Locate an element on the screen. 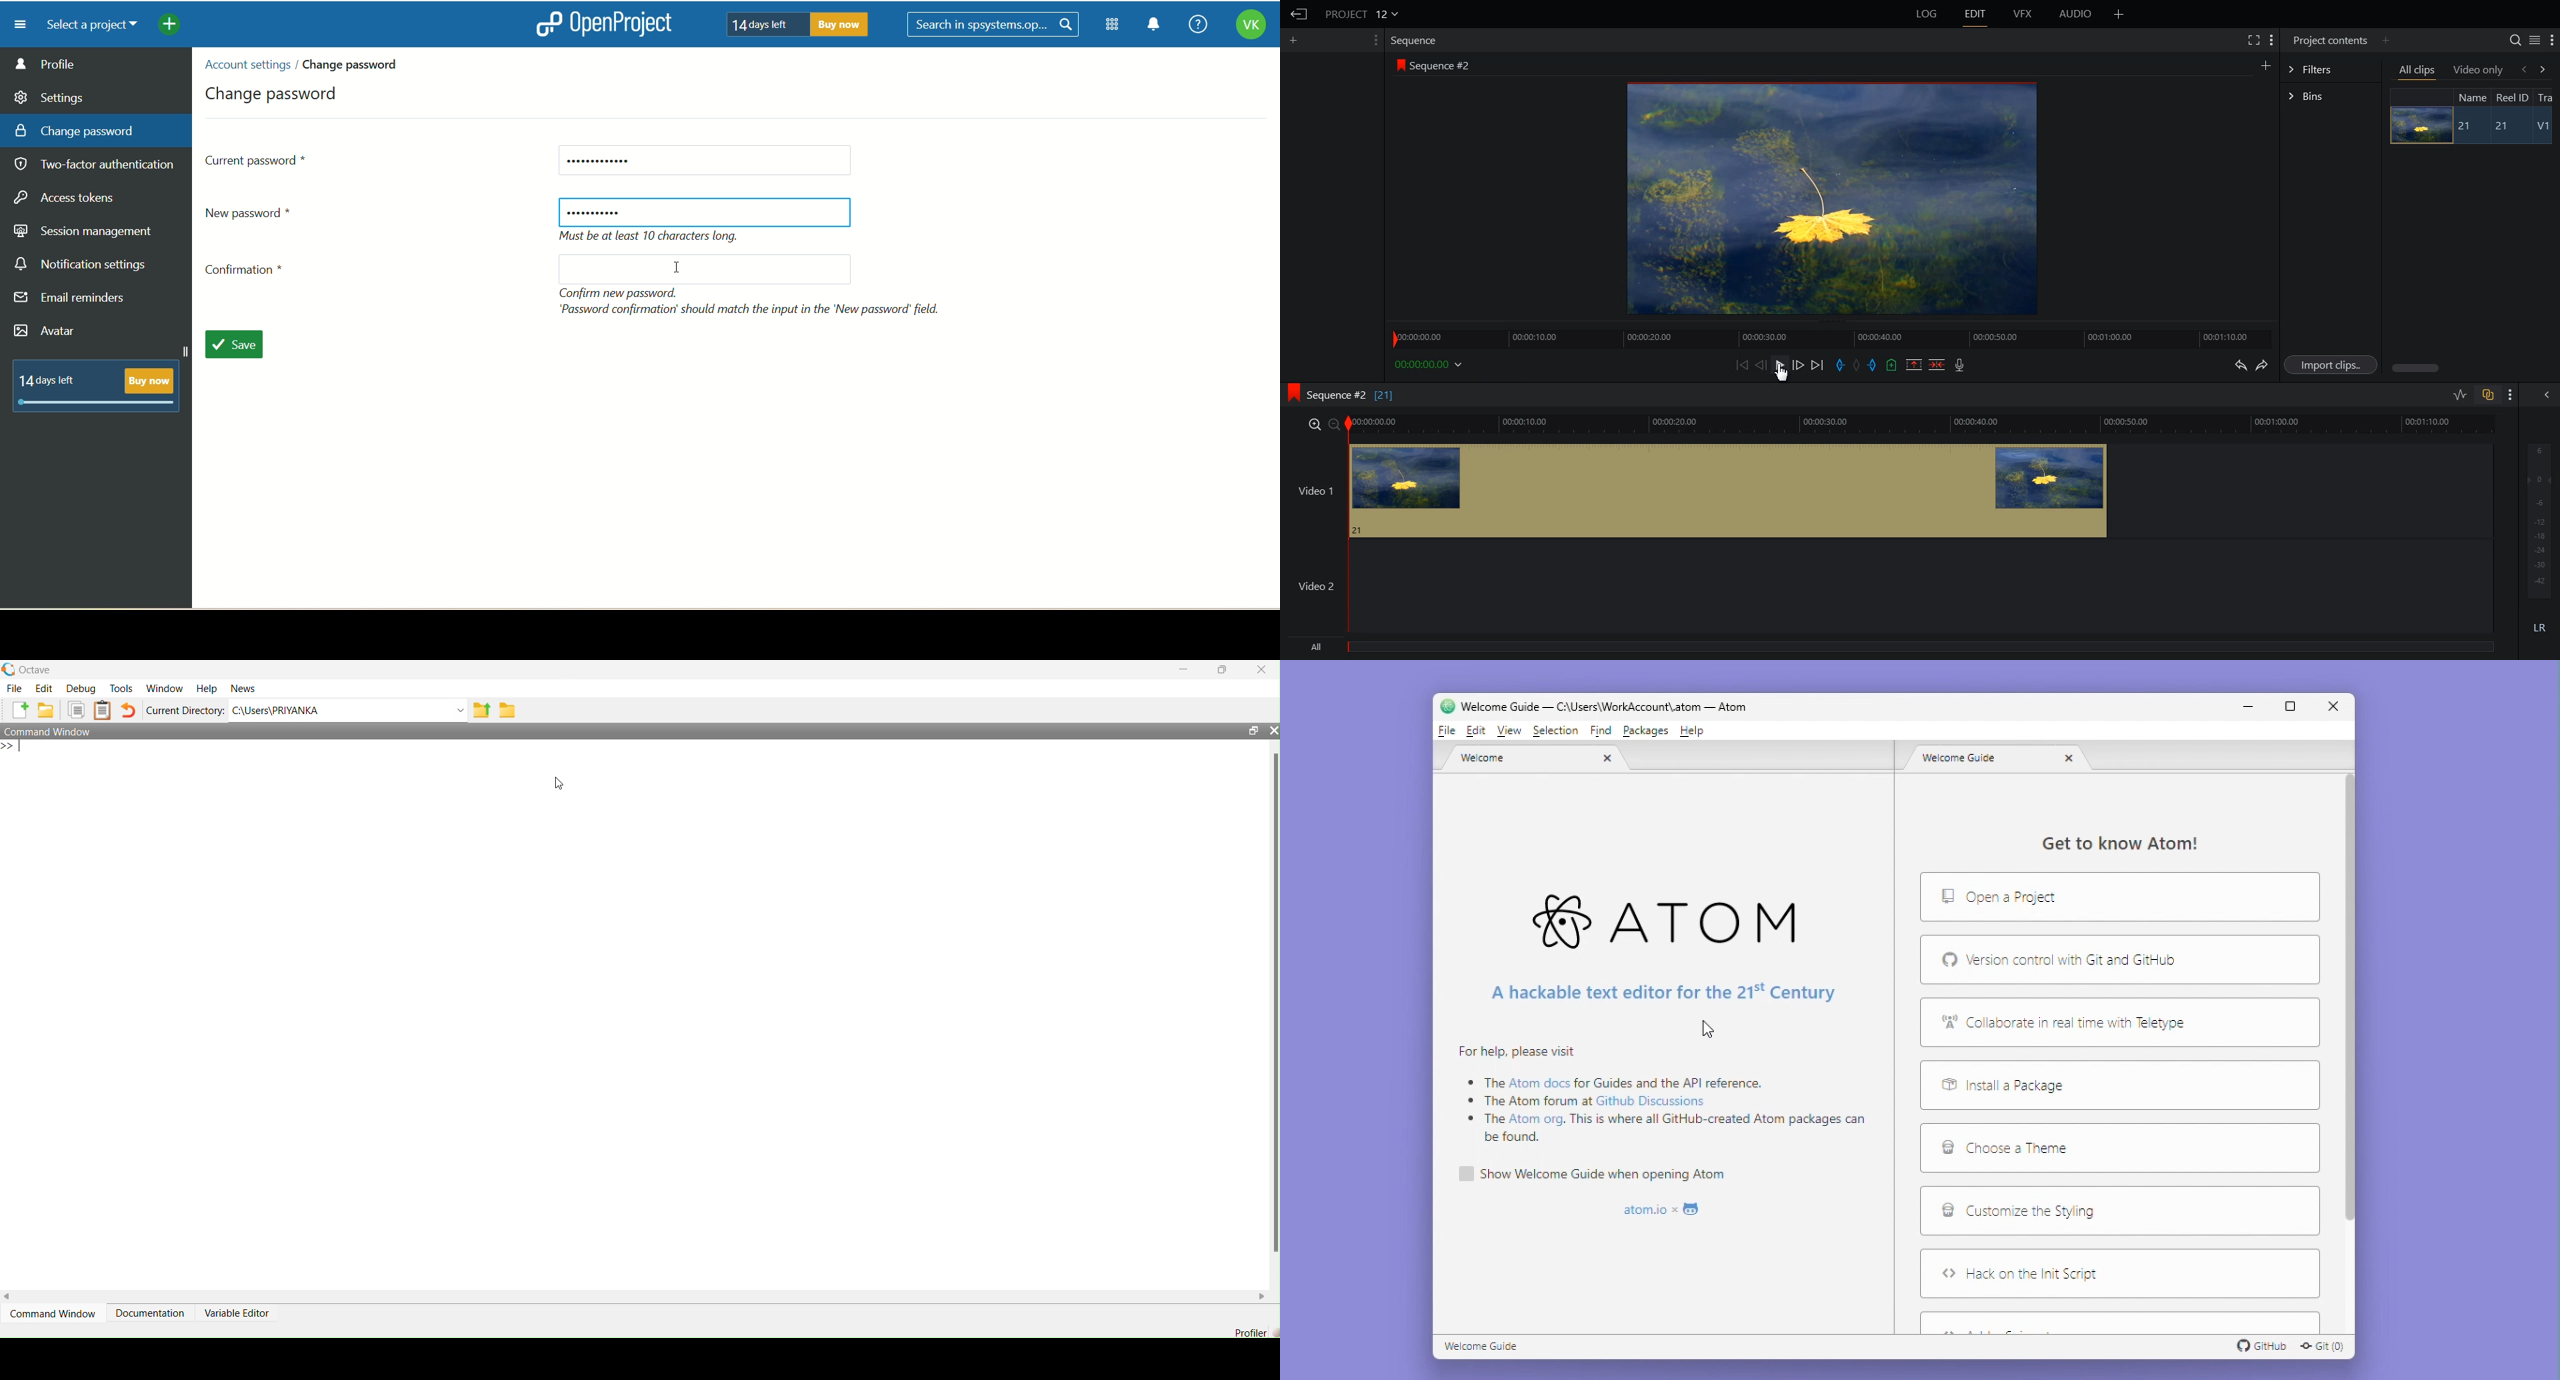 The width and height of the screenshot is (2576, 1400). 00:00:00.00 is located at coordinates (1431, 364).